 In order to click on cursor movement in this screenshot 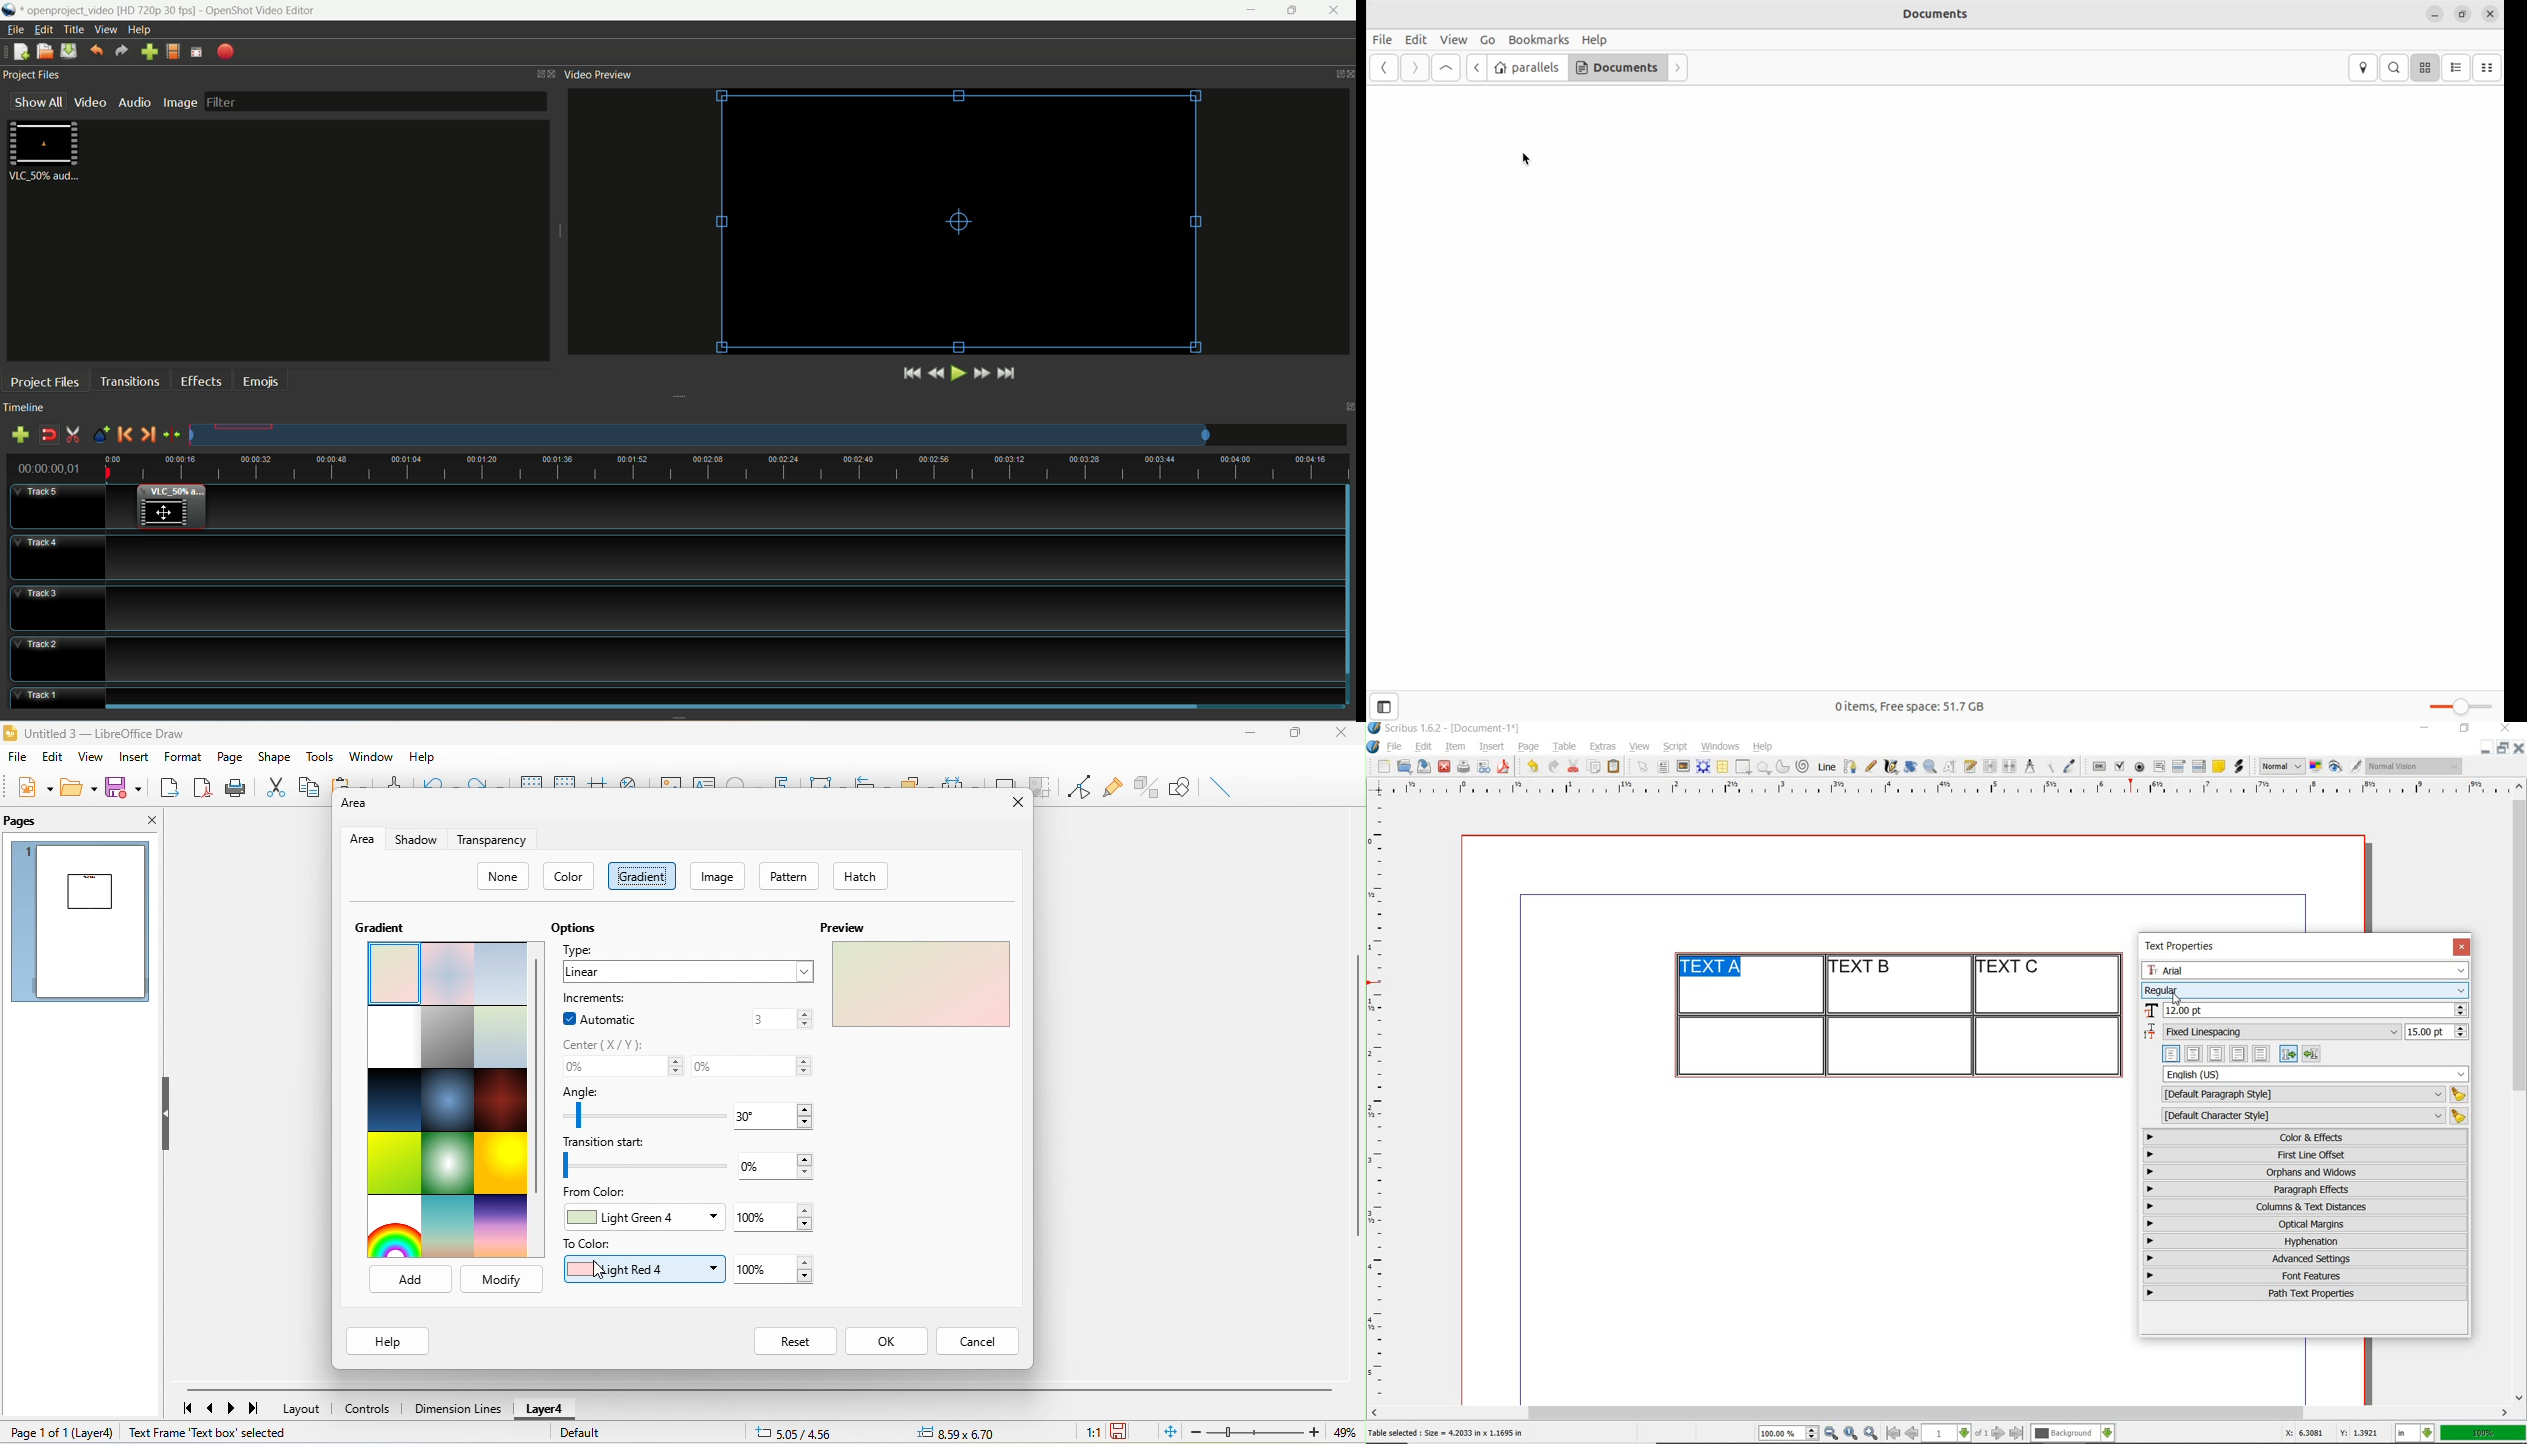, I will do `click(605, 1271)`.